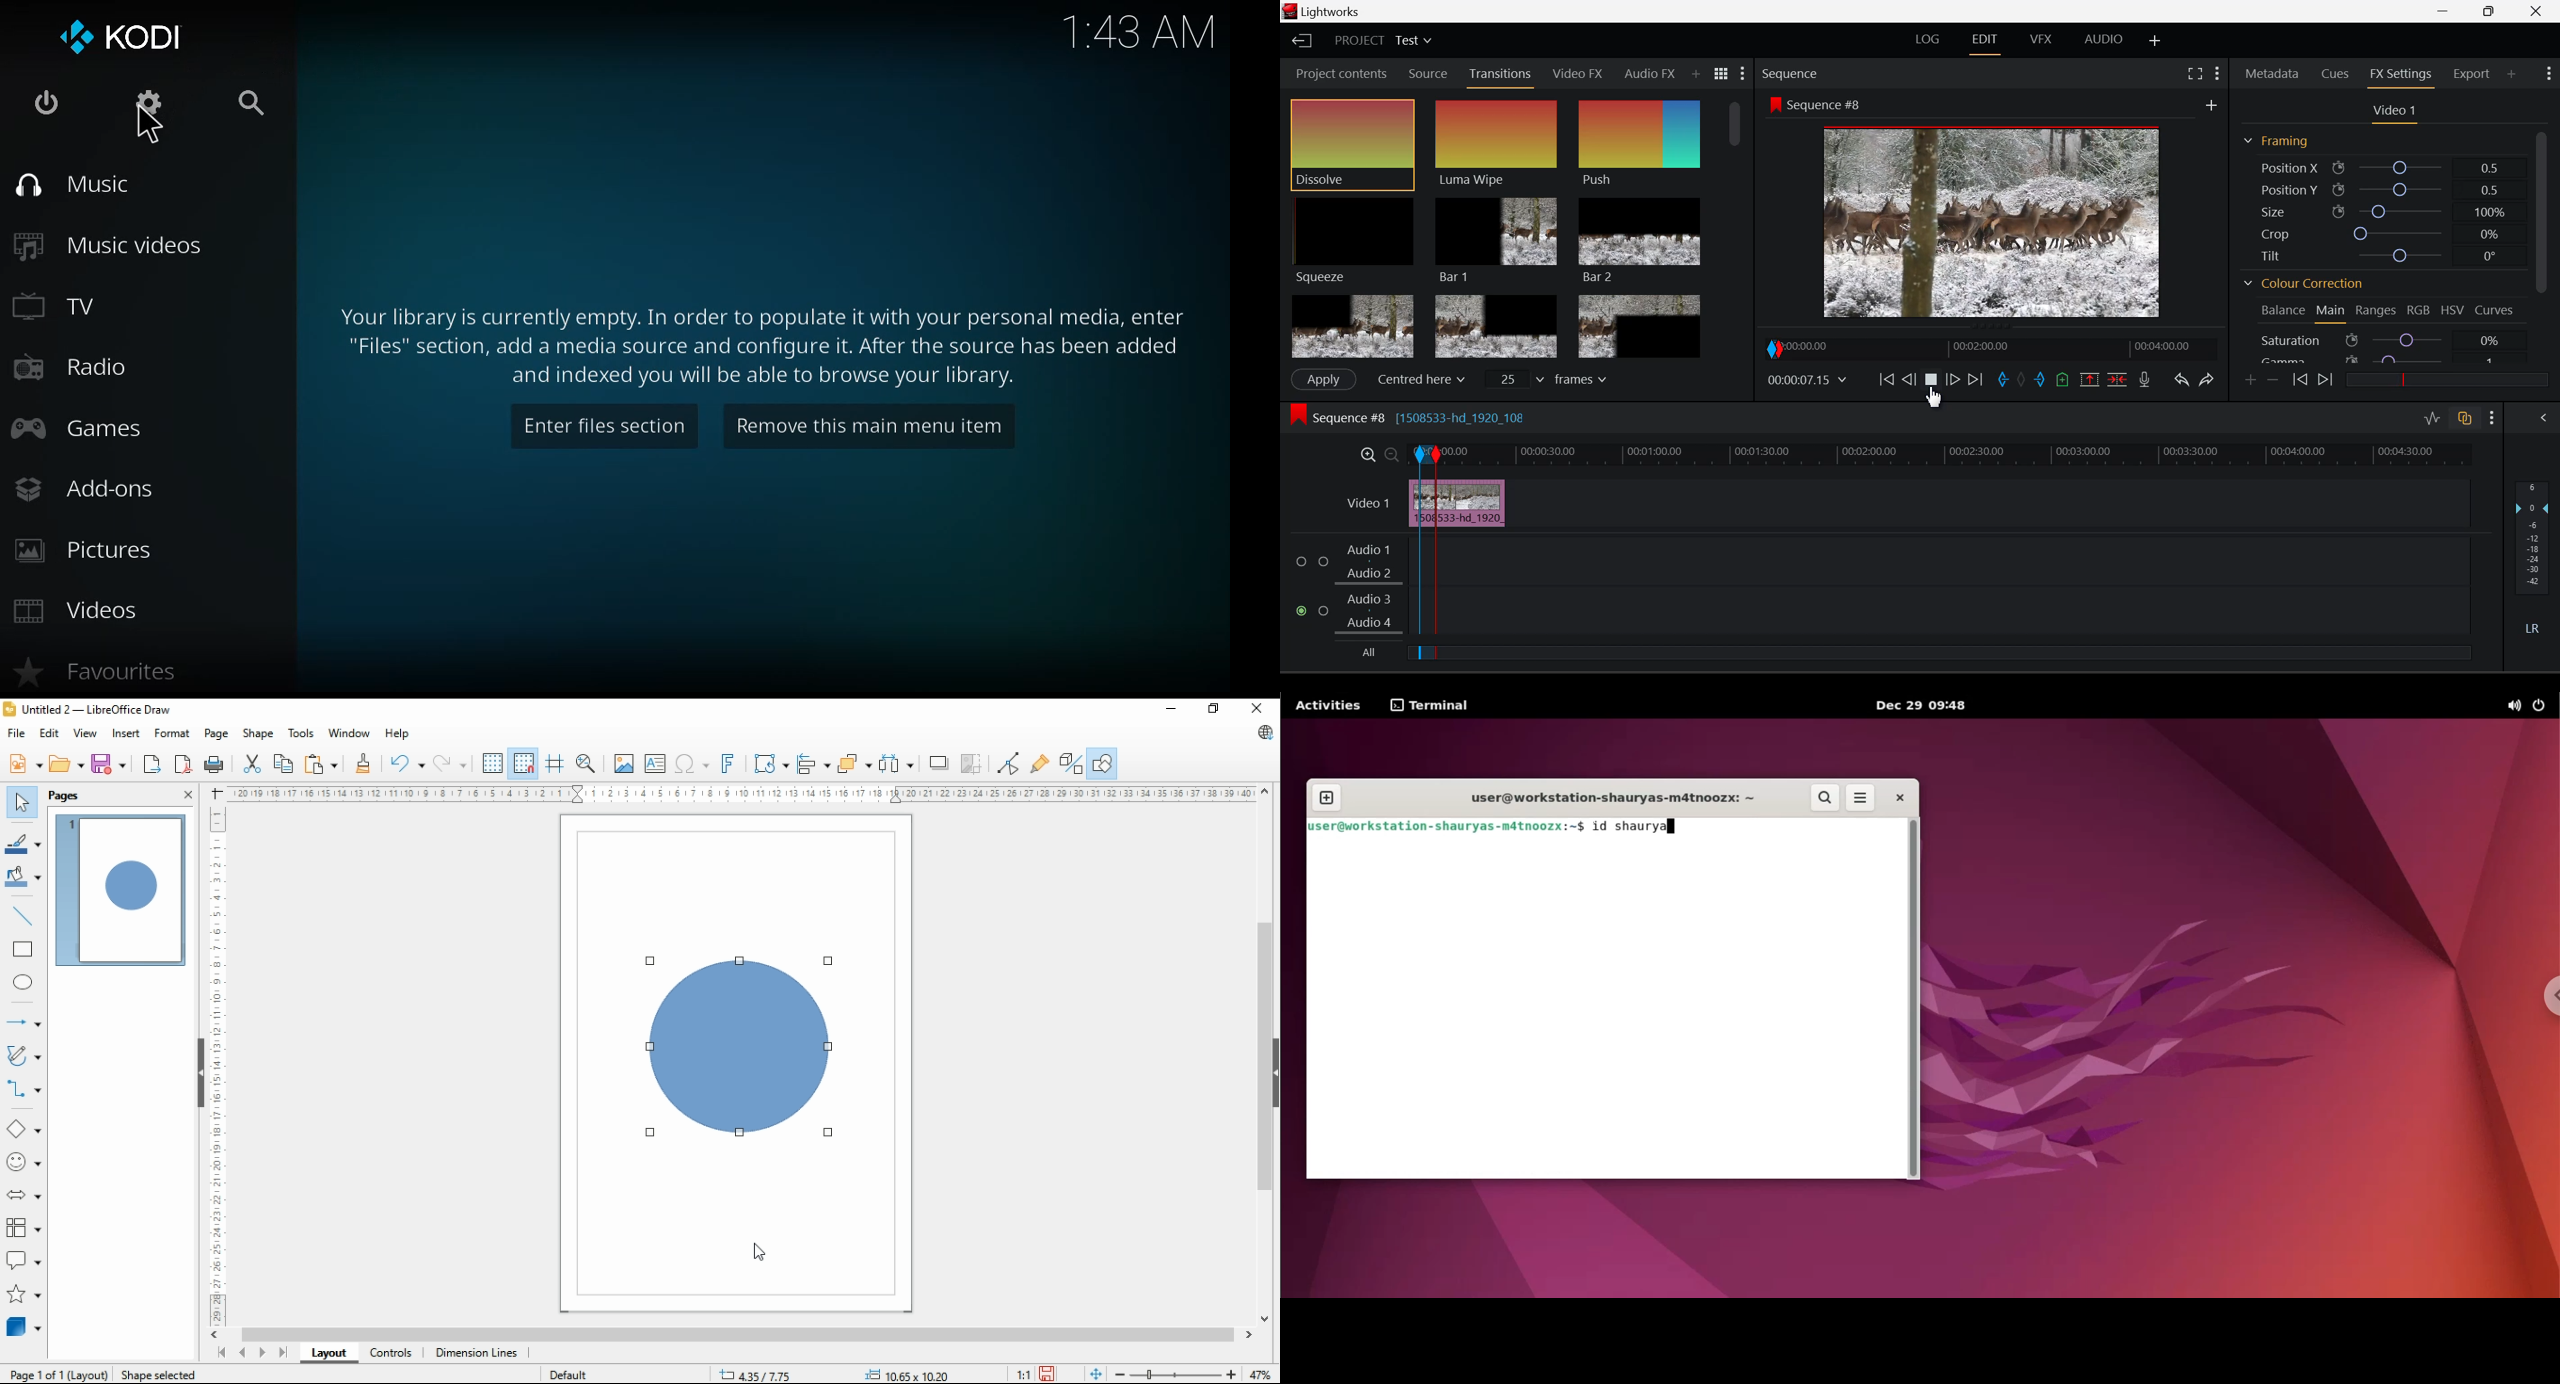 The height and width of the screenshot is (1400, 2576). I want to click on restore, so click(1218, 709).